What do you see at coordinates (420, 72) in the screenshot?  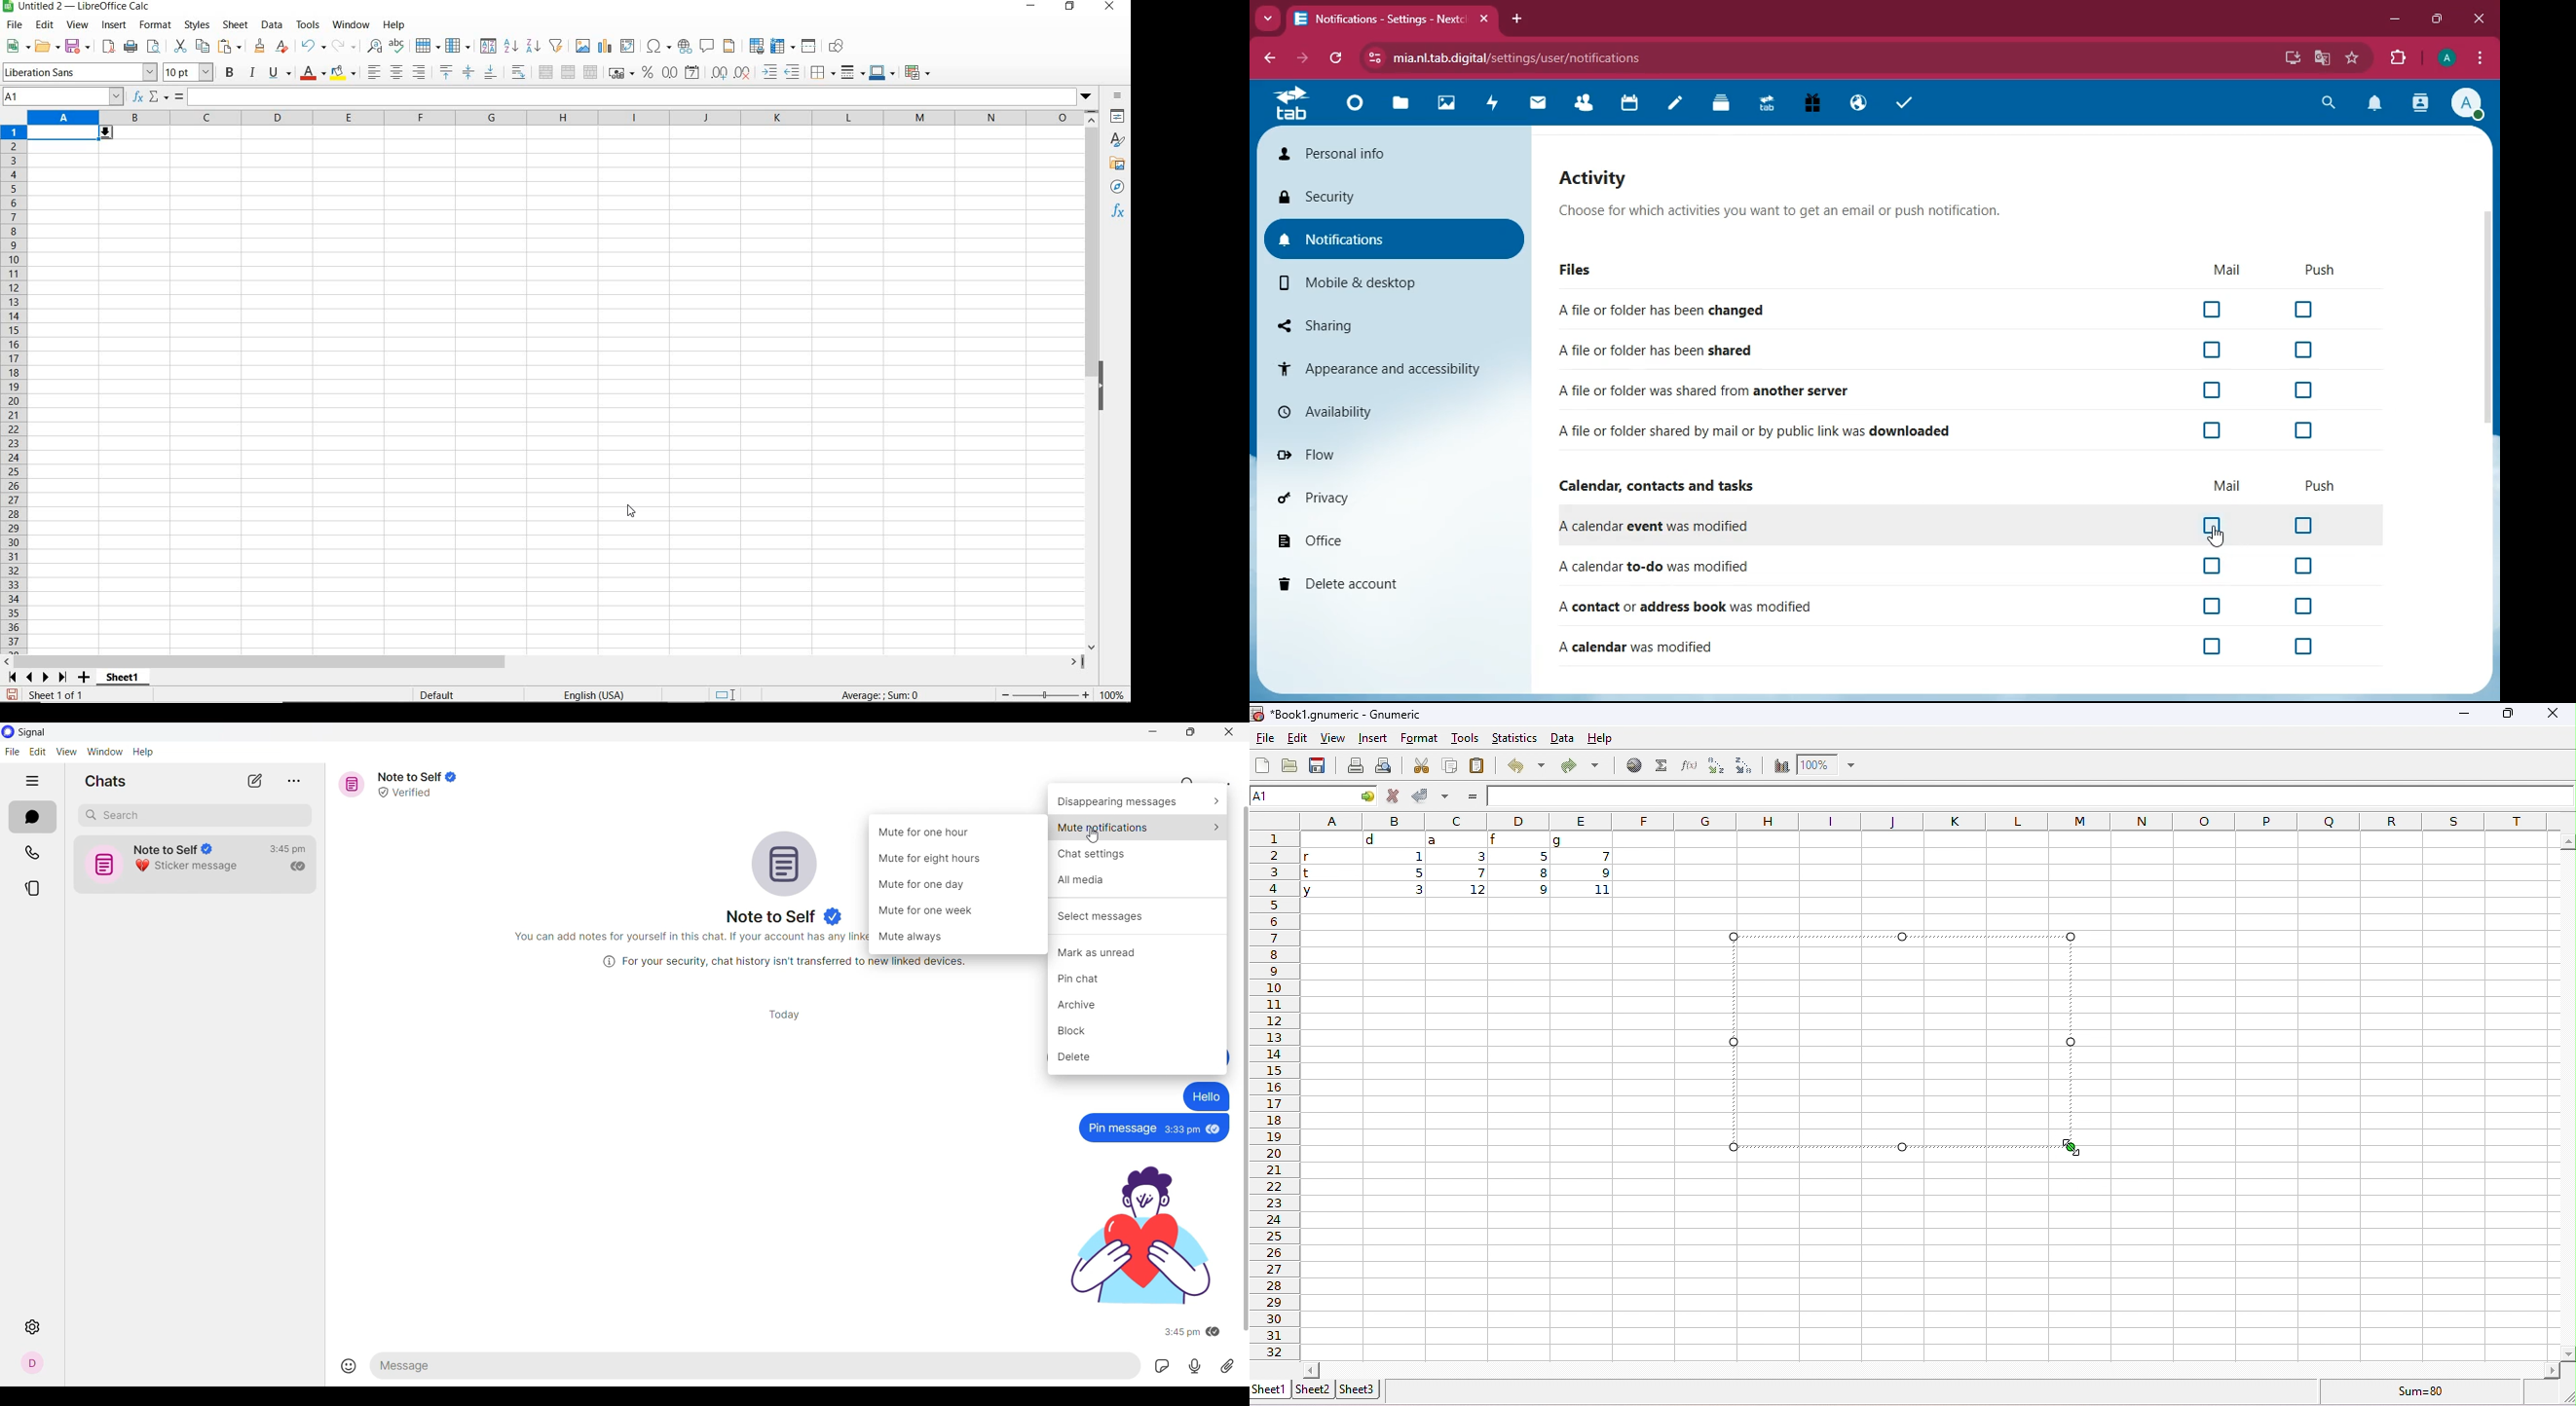 I see `align right` at bounding box center [420, 72].